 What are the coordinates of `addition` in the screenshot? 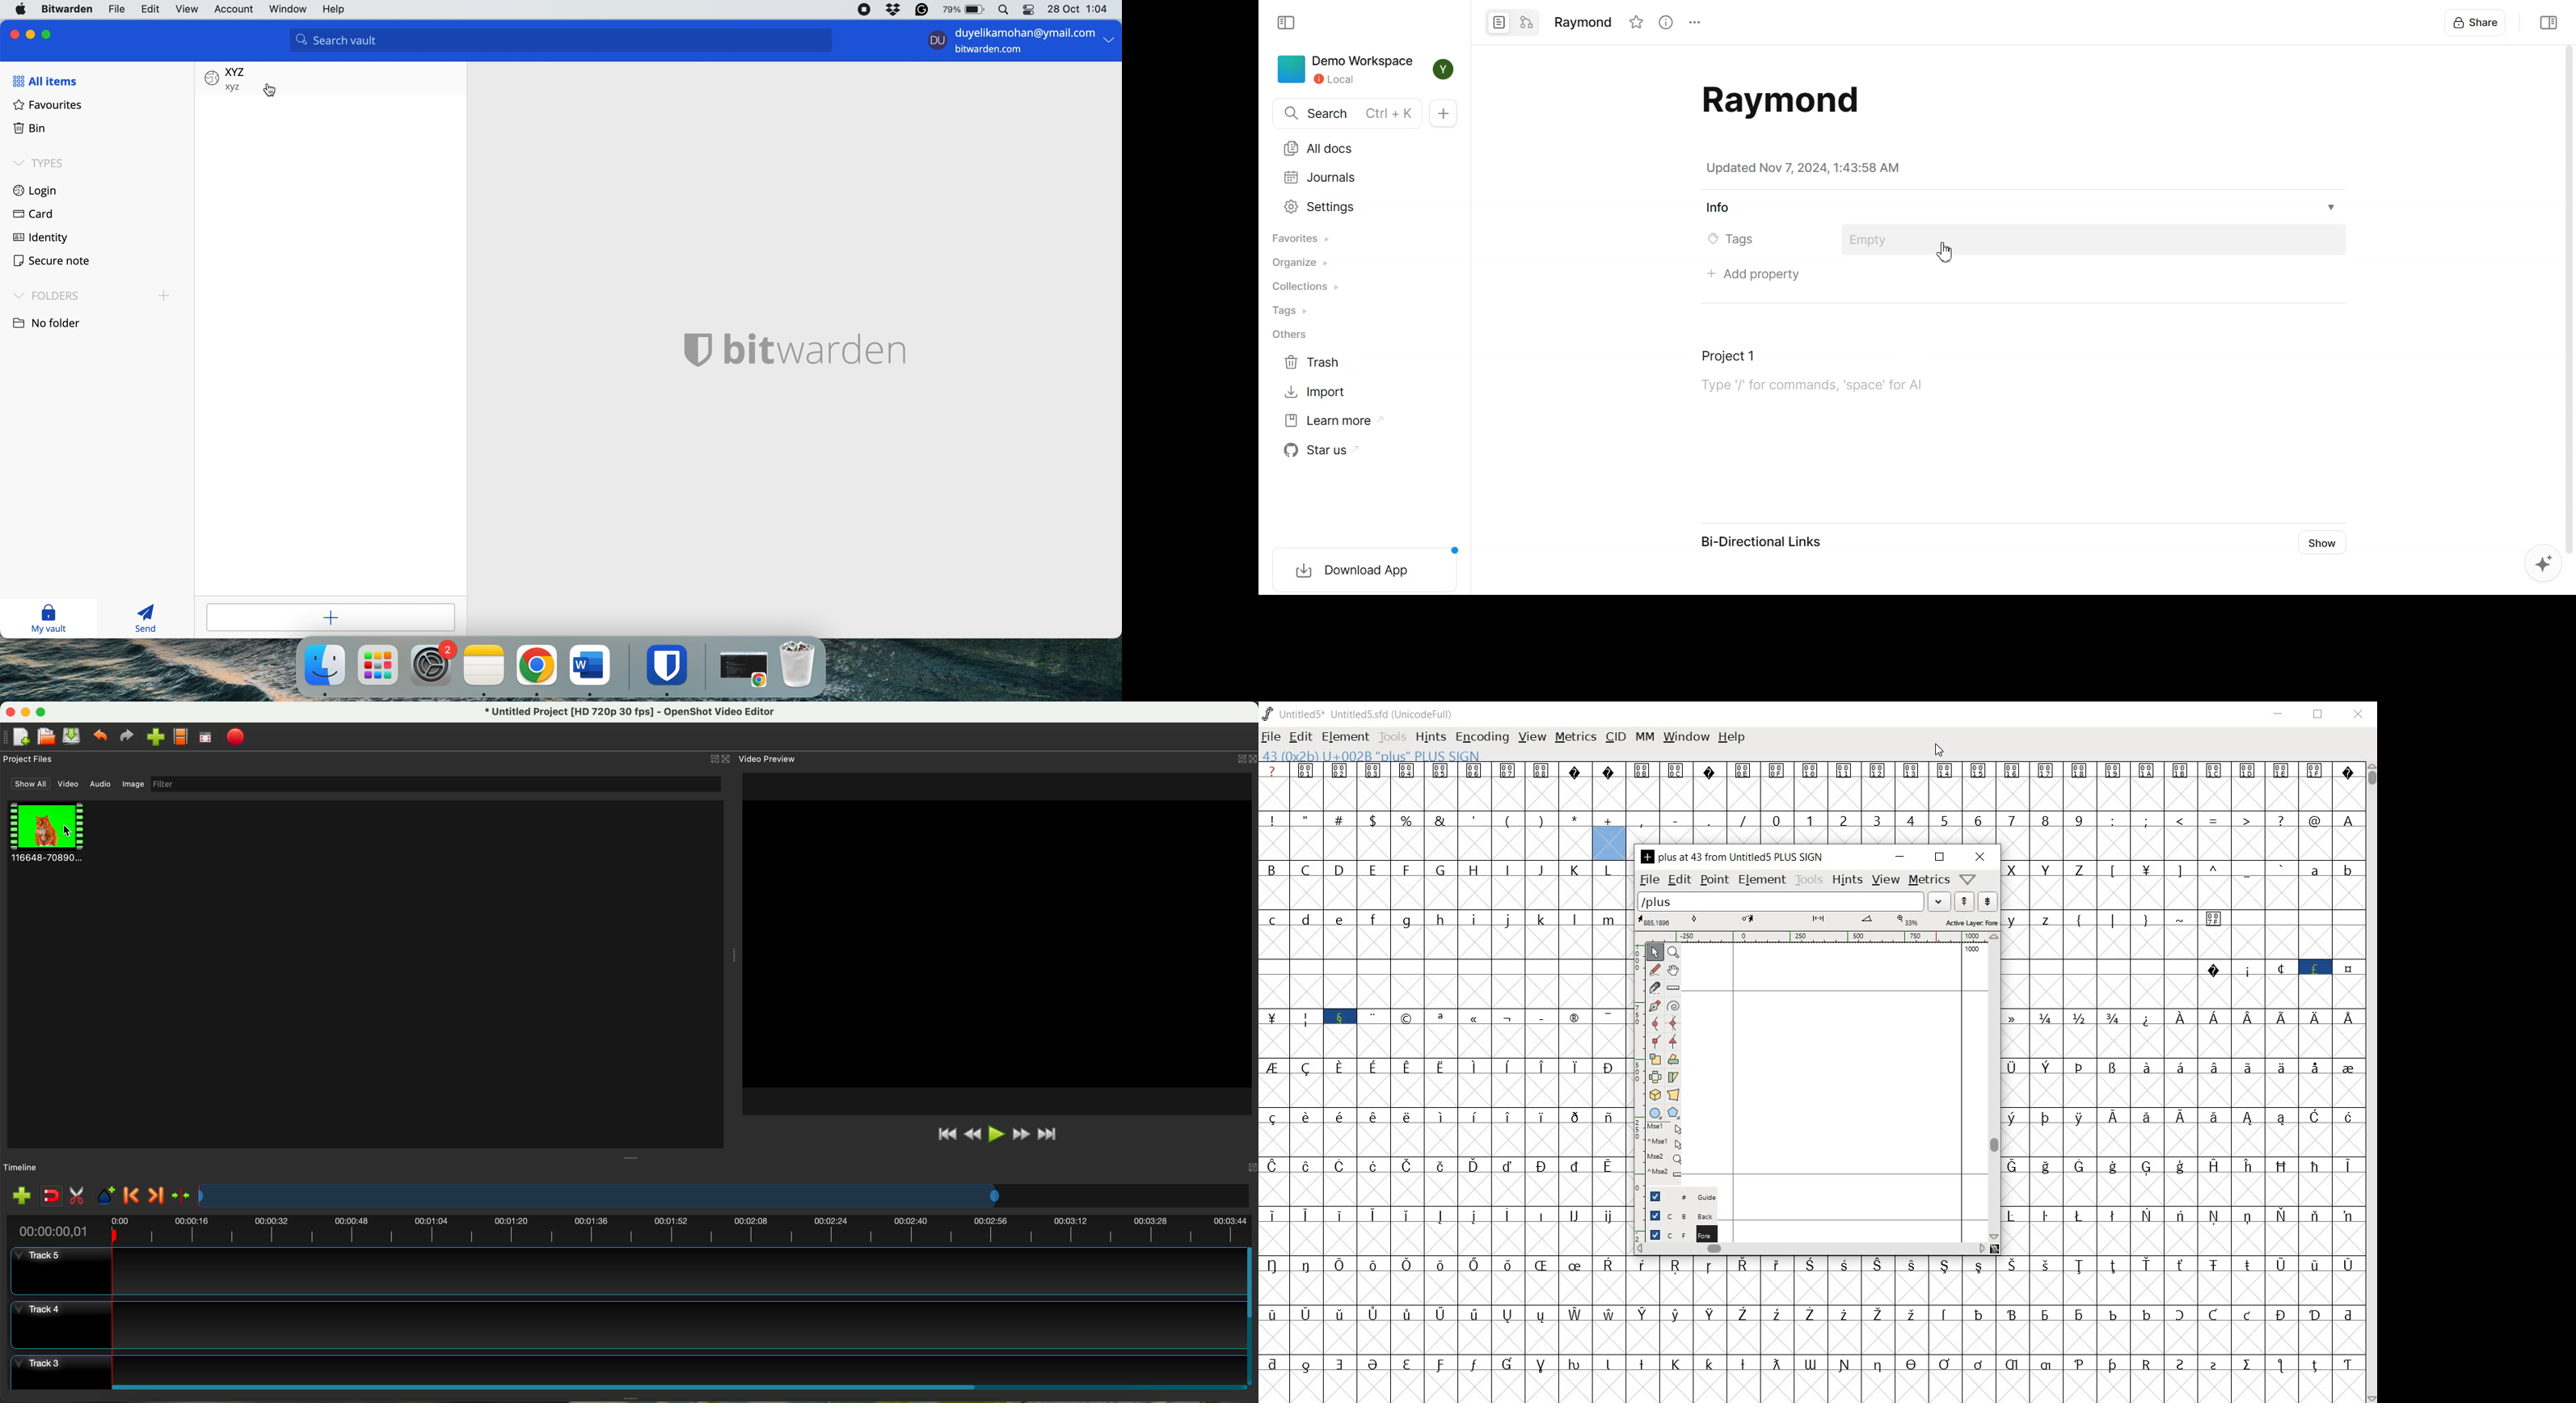 It's located at (1609, 835).